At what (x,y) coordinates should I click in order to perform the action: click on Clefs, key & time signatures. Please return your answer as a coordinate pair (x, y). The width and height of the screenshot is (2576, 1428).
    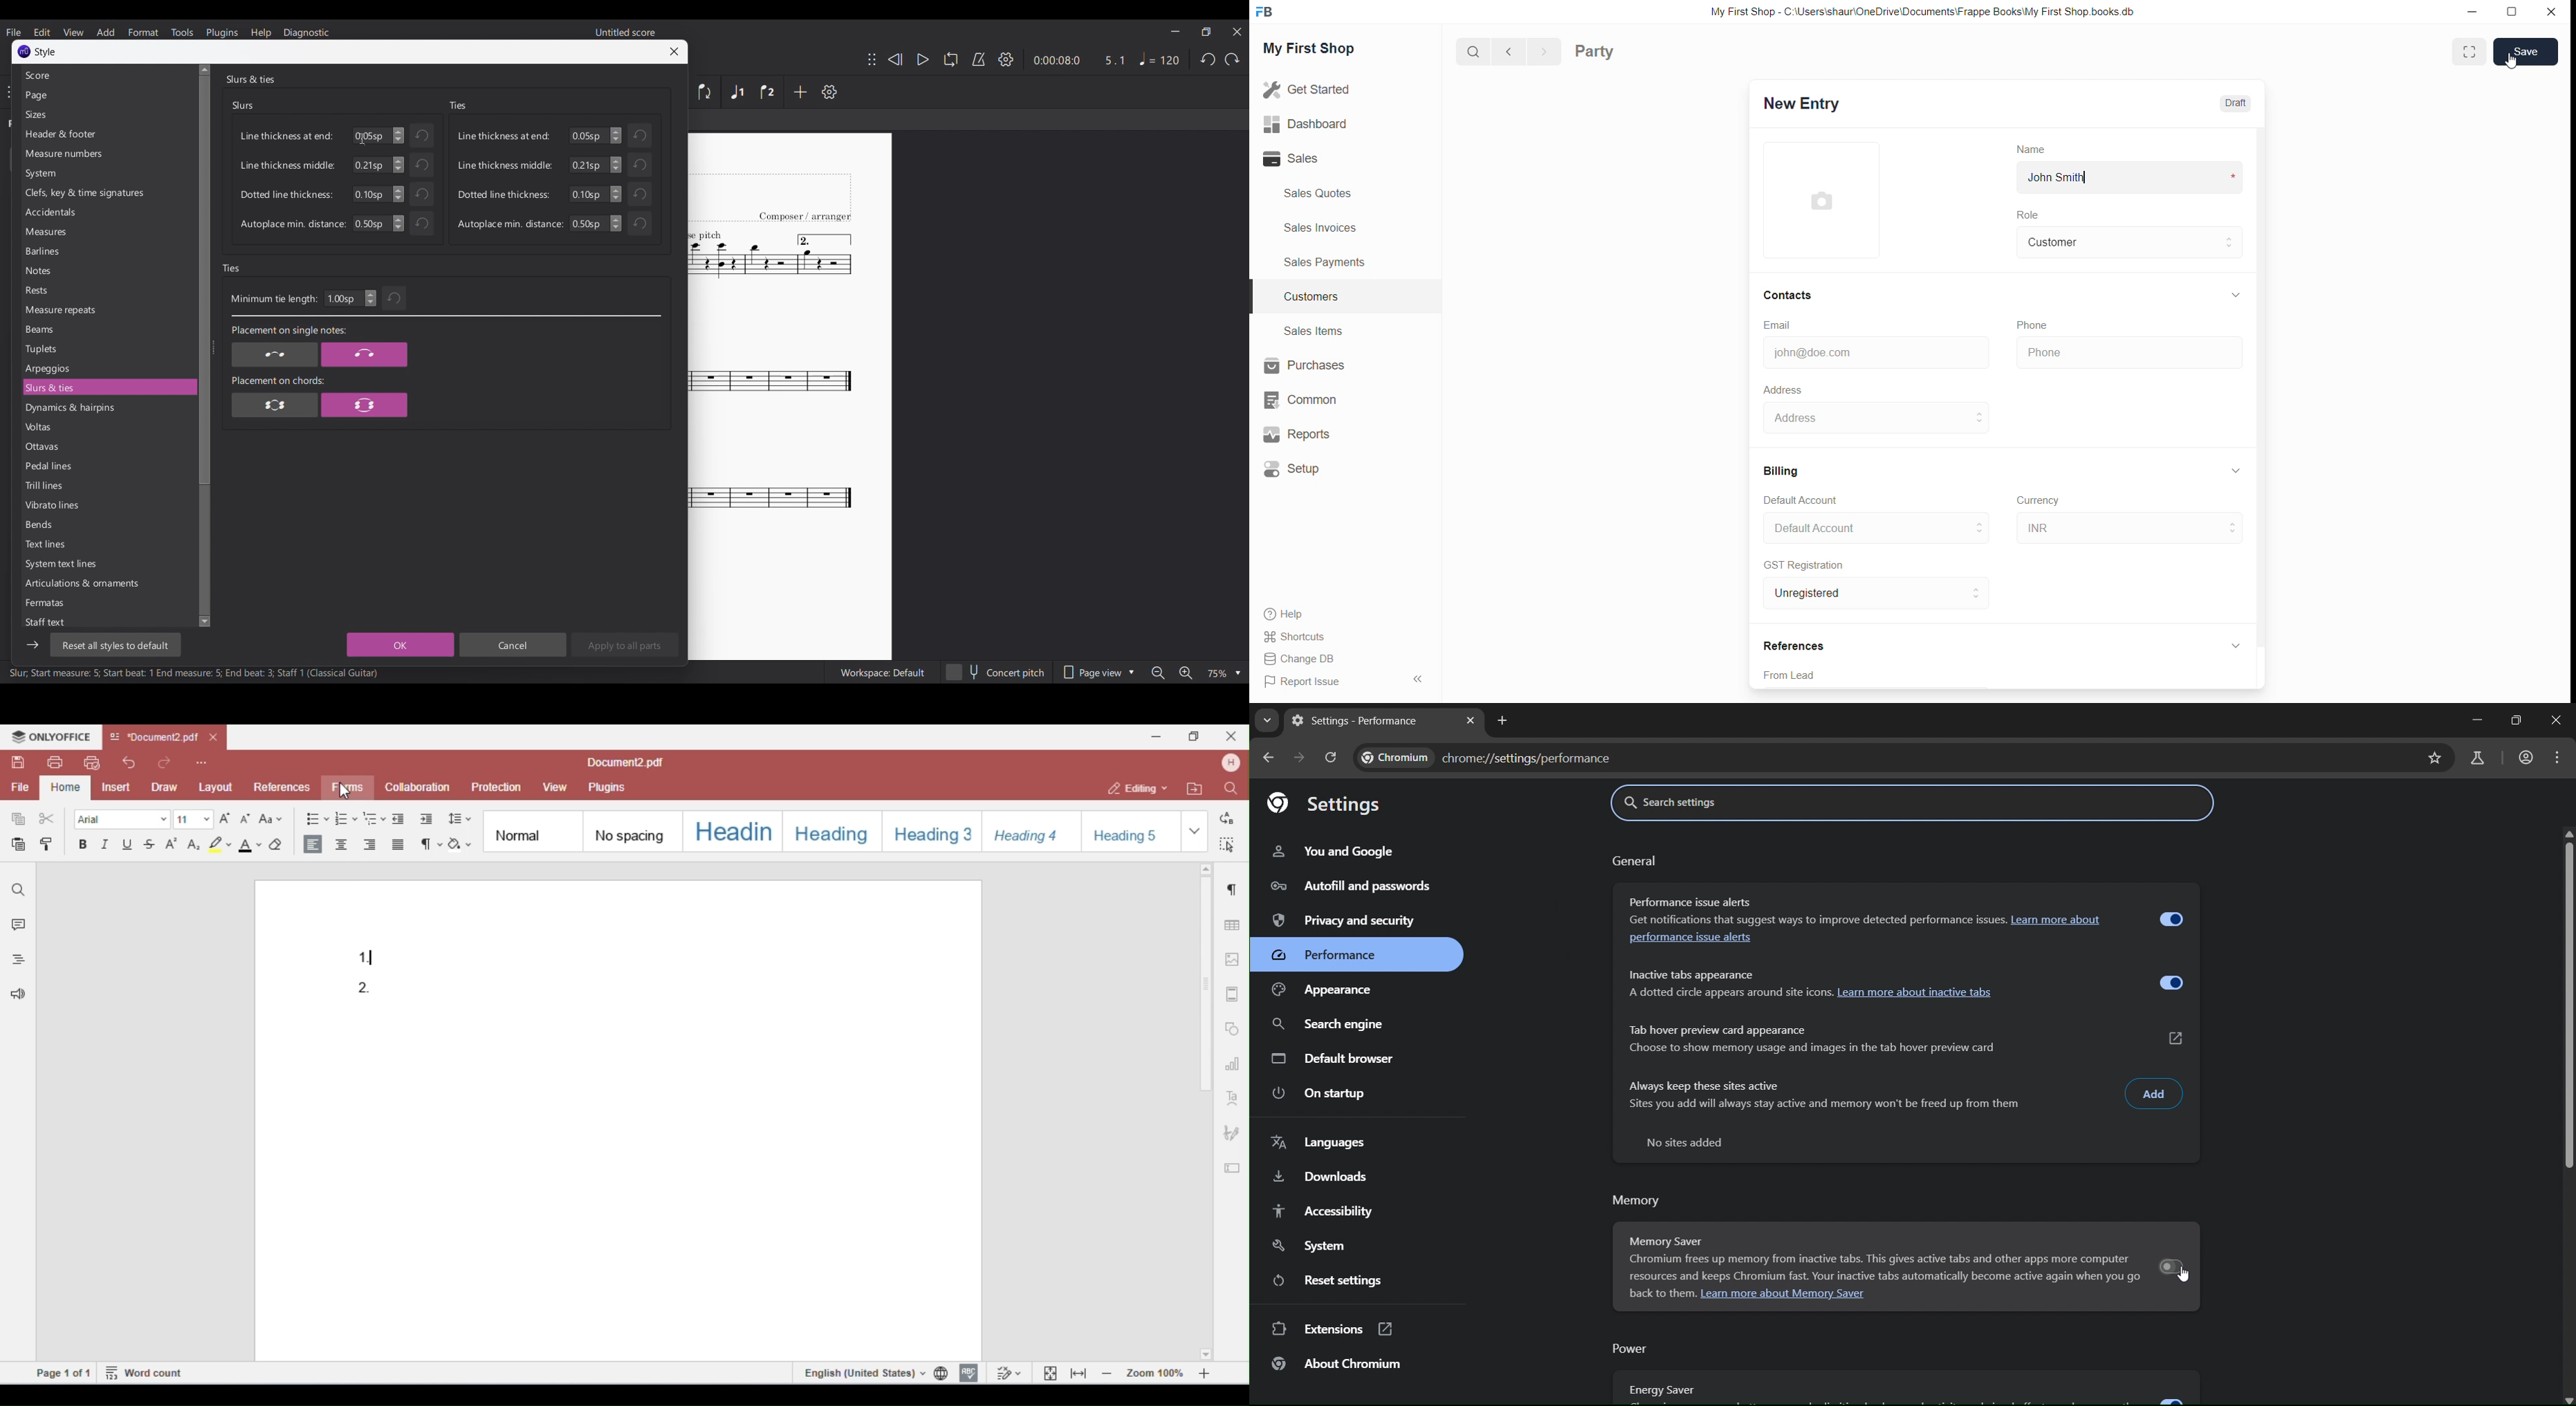
    Looking at the image, I should click on (107, 193).